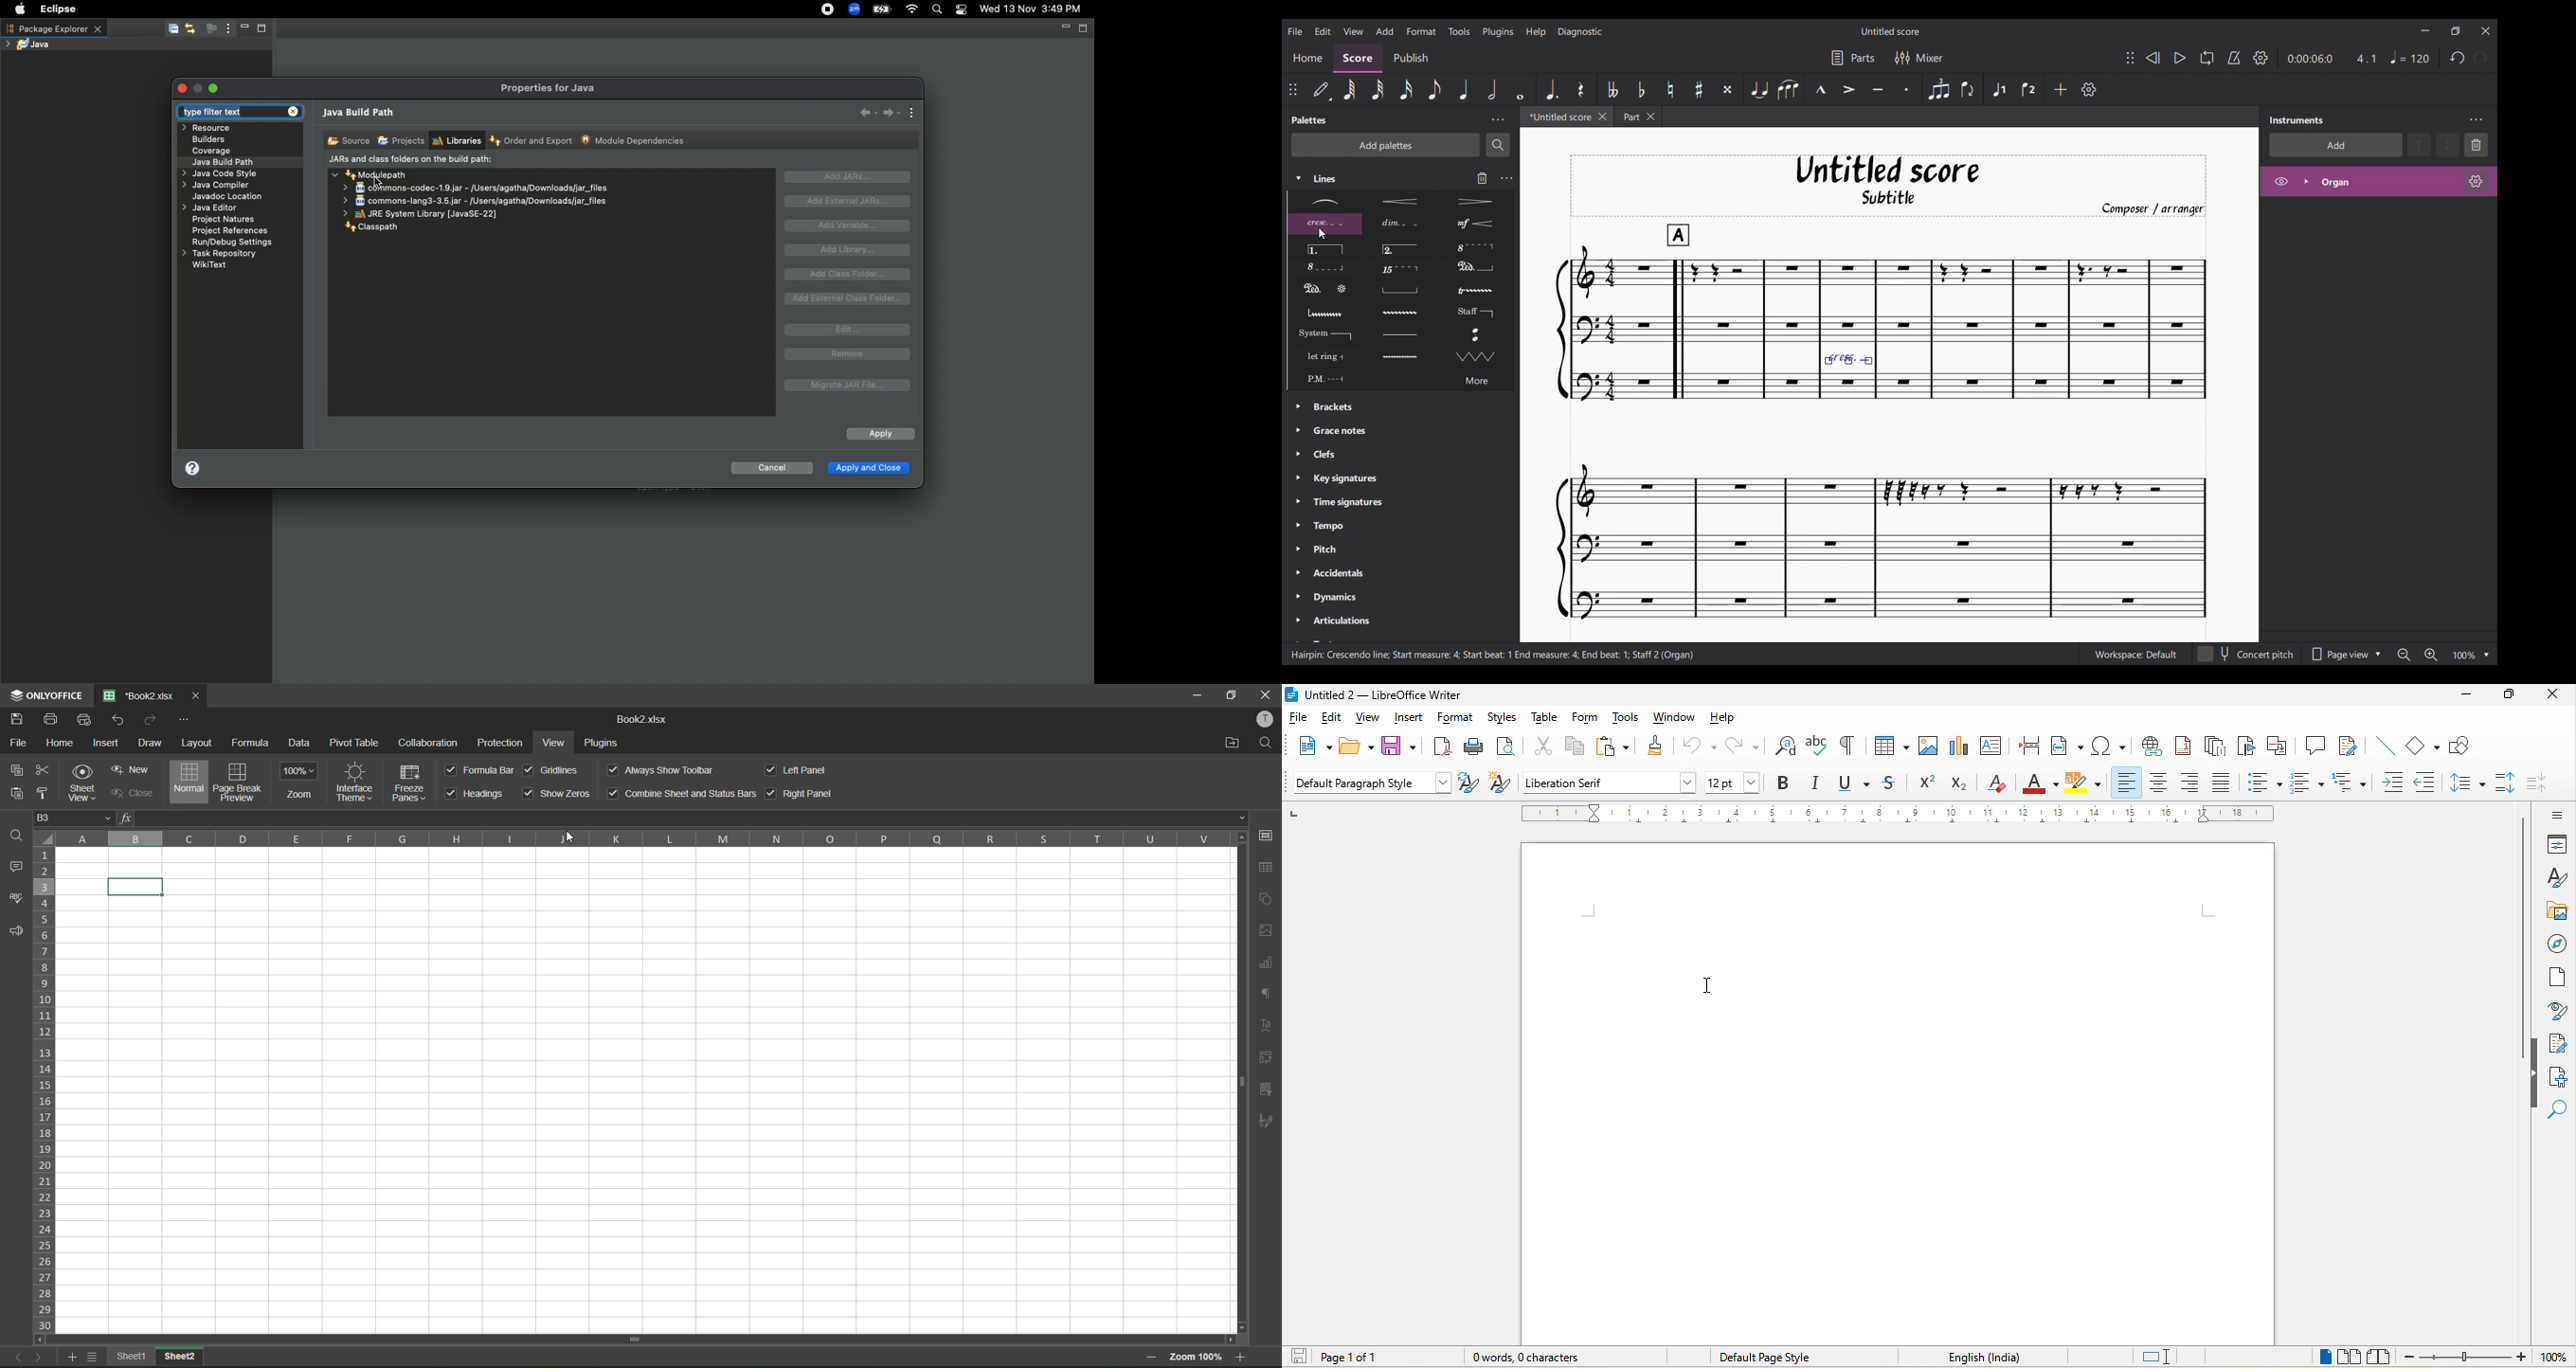 The width and height of the screenshot is (2576, 1372). I want to click on page break, so click(2031, 747).